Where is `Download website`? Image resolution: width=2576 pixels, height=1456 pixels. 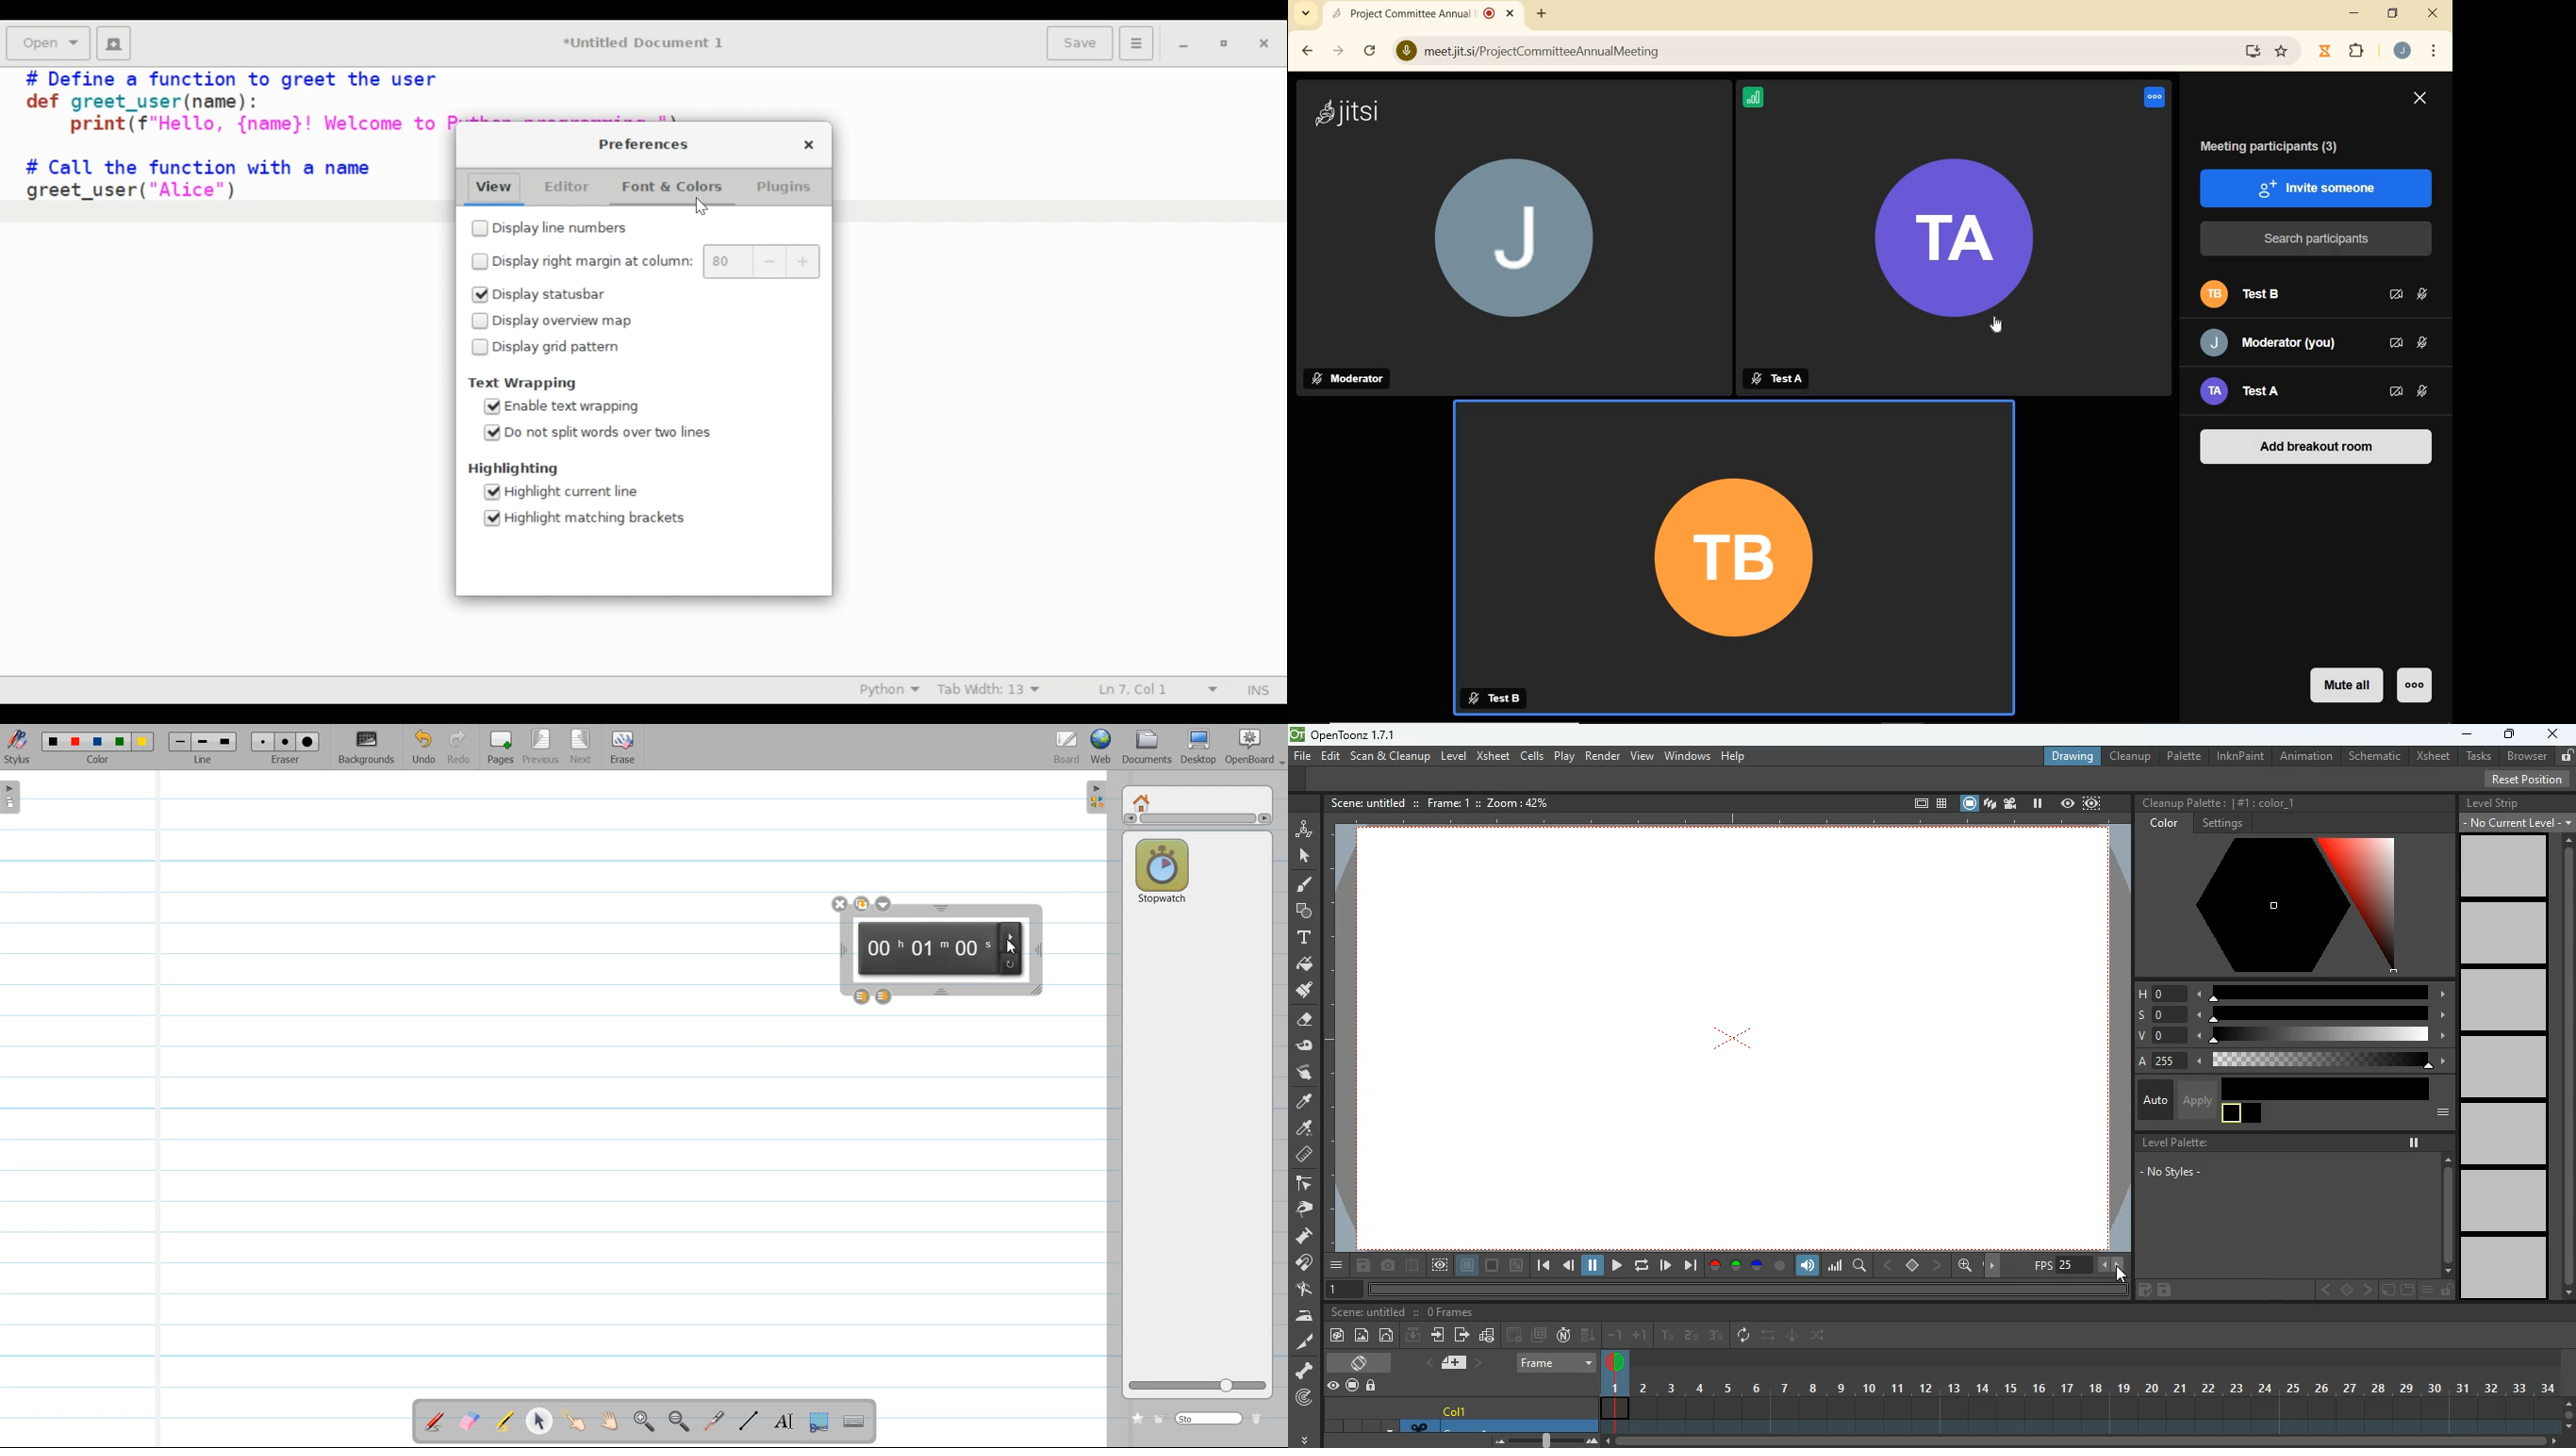 Download website is located at coordinates (2251, 52).